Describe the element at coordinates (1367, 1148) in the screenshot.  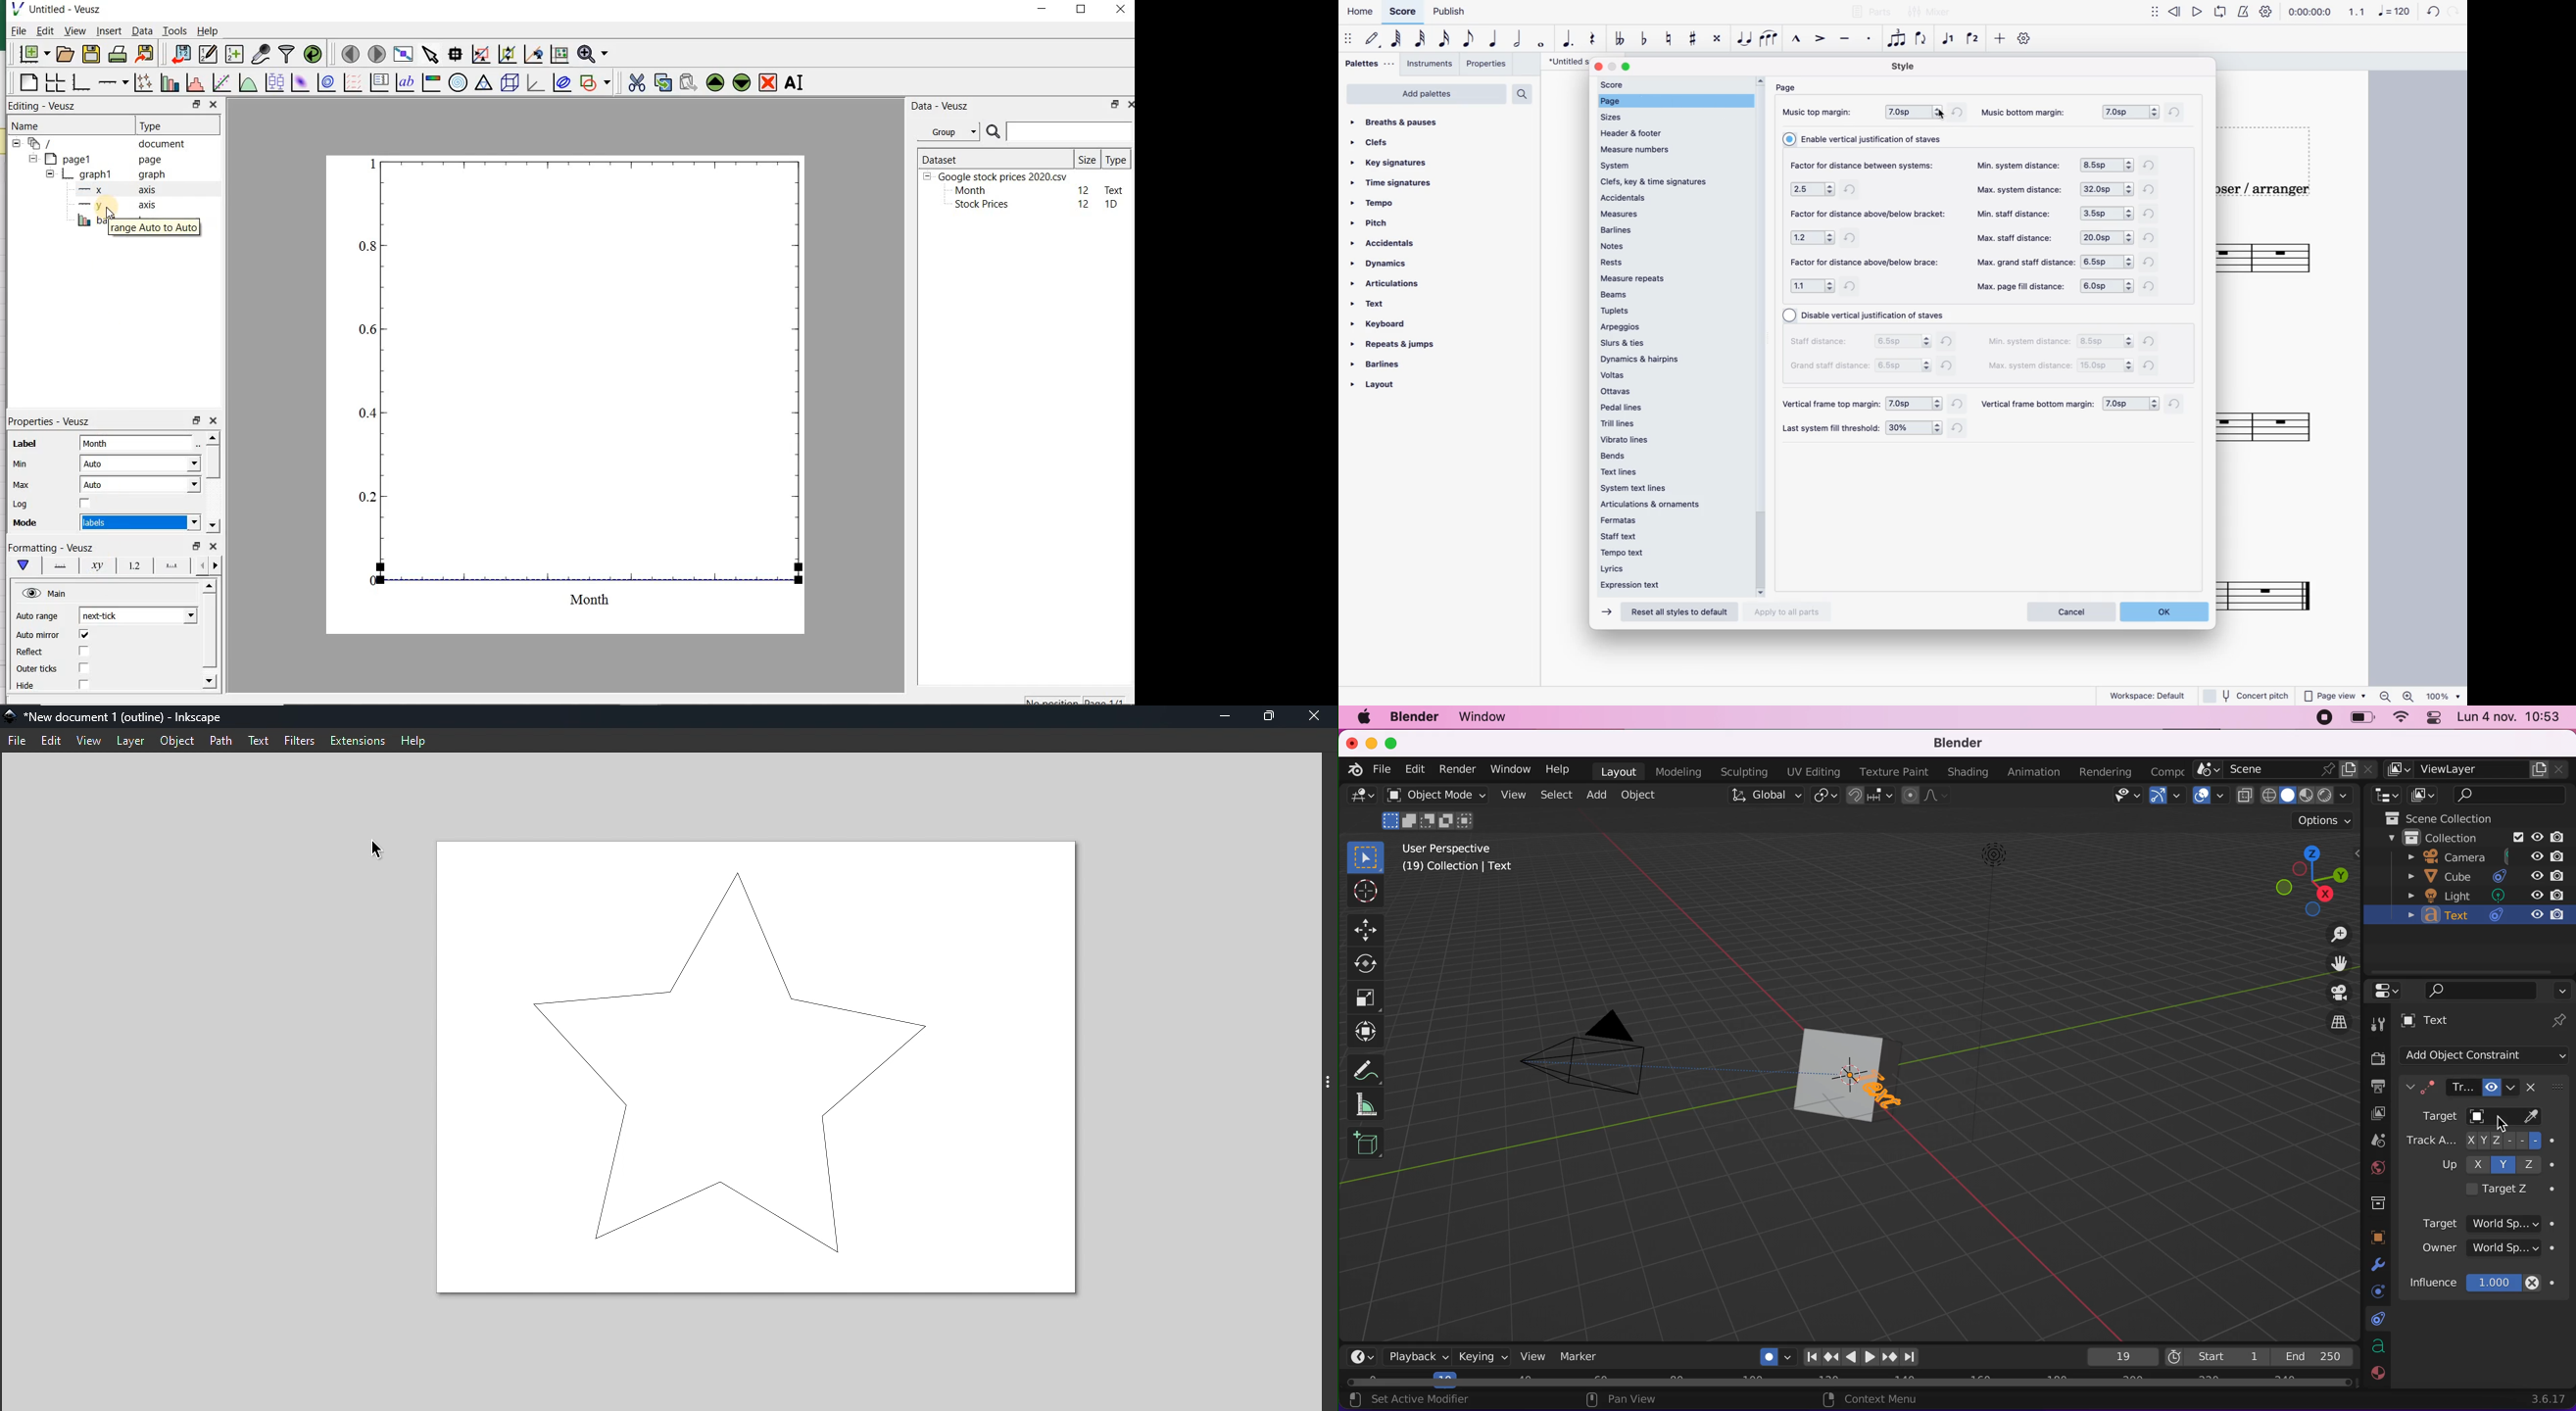
I see `add cube` at that location.